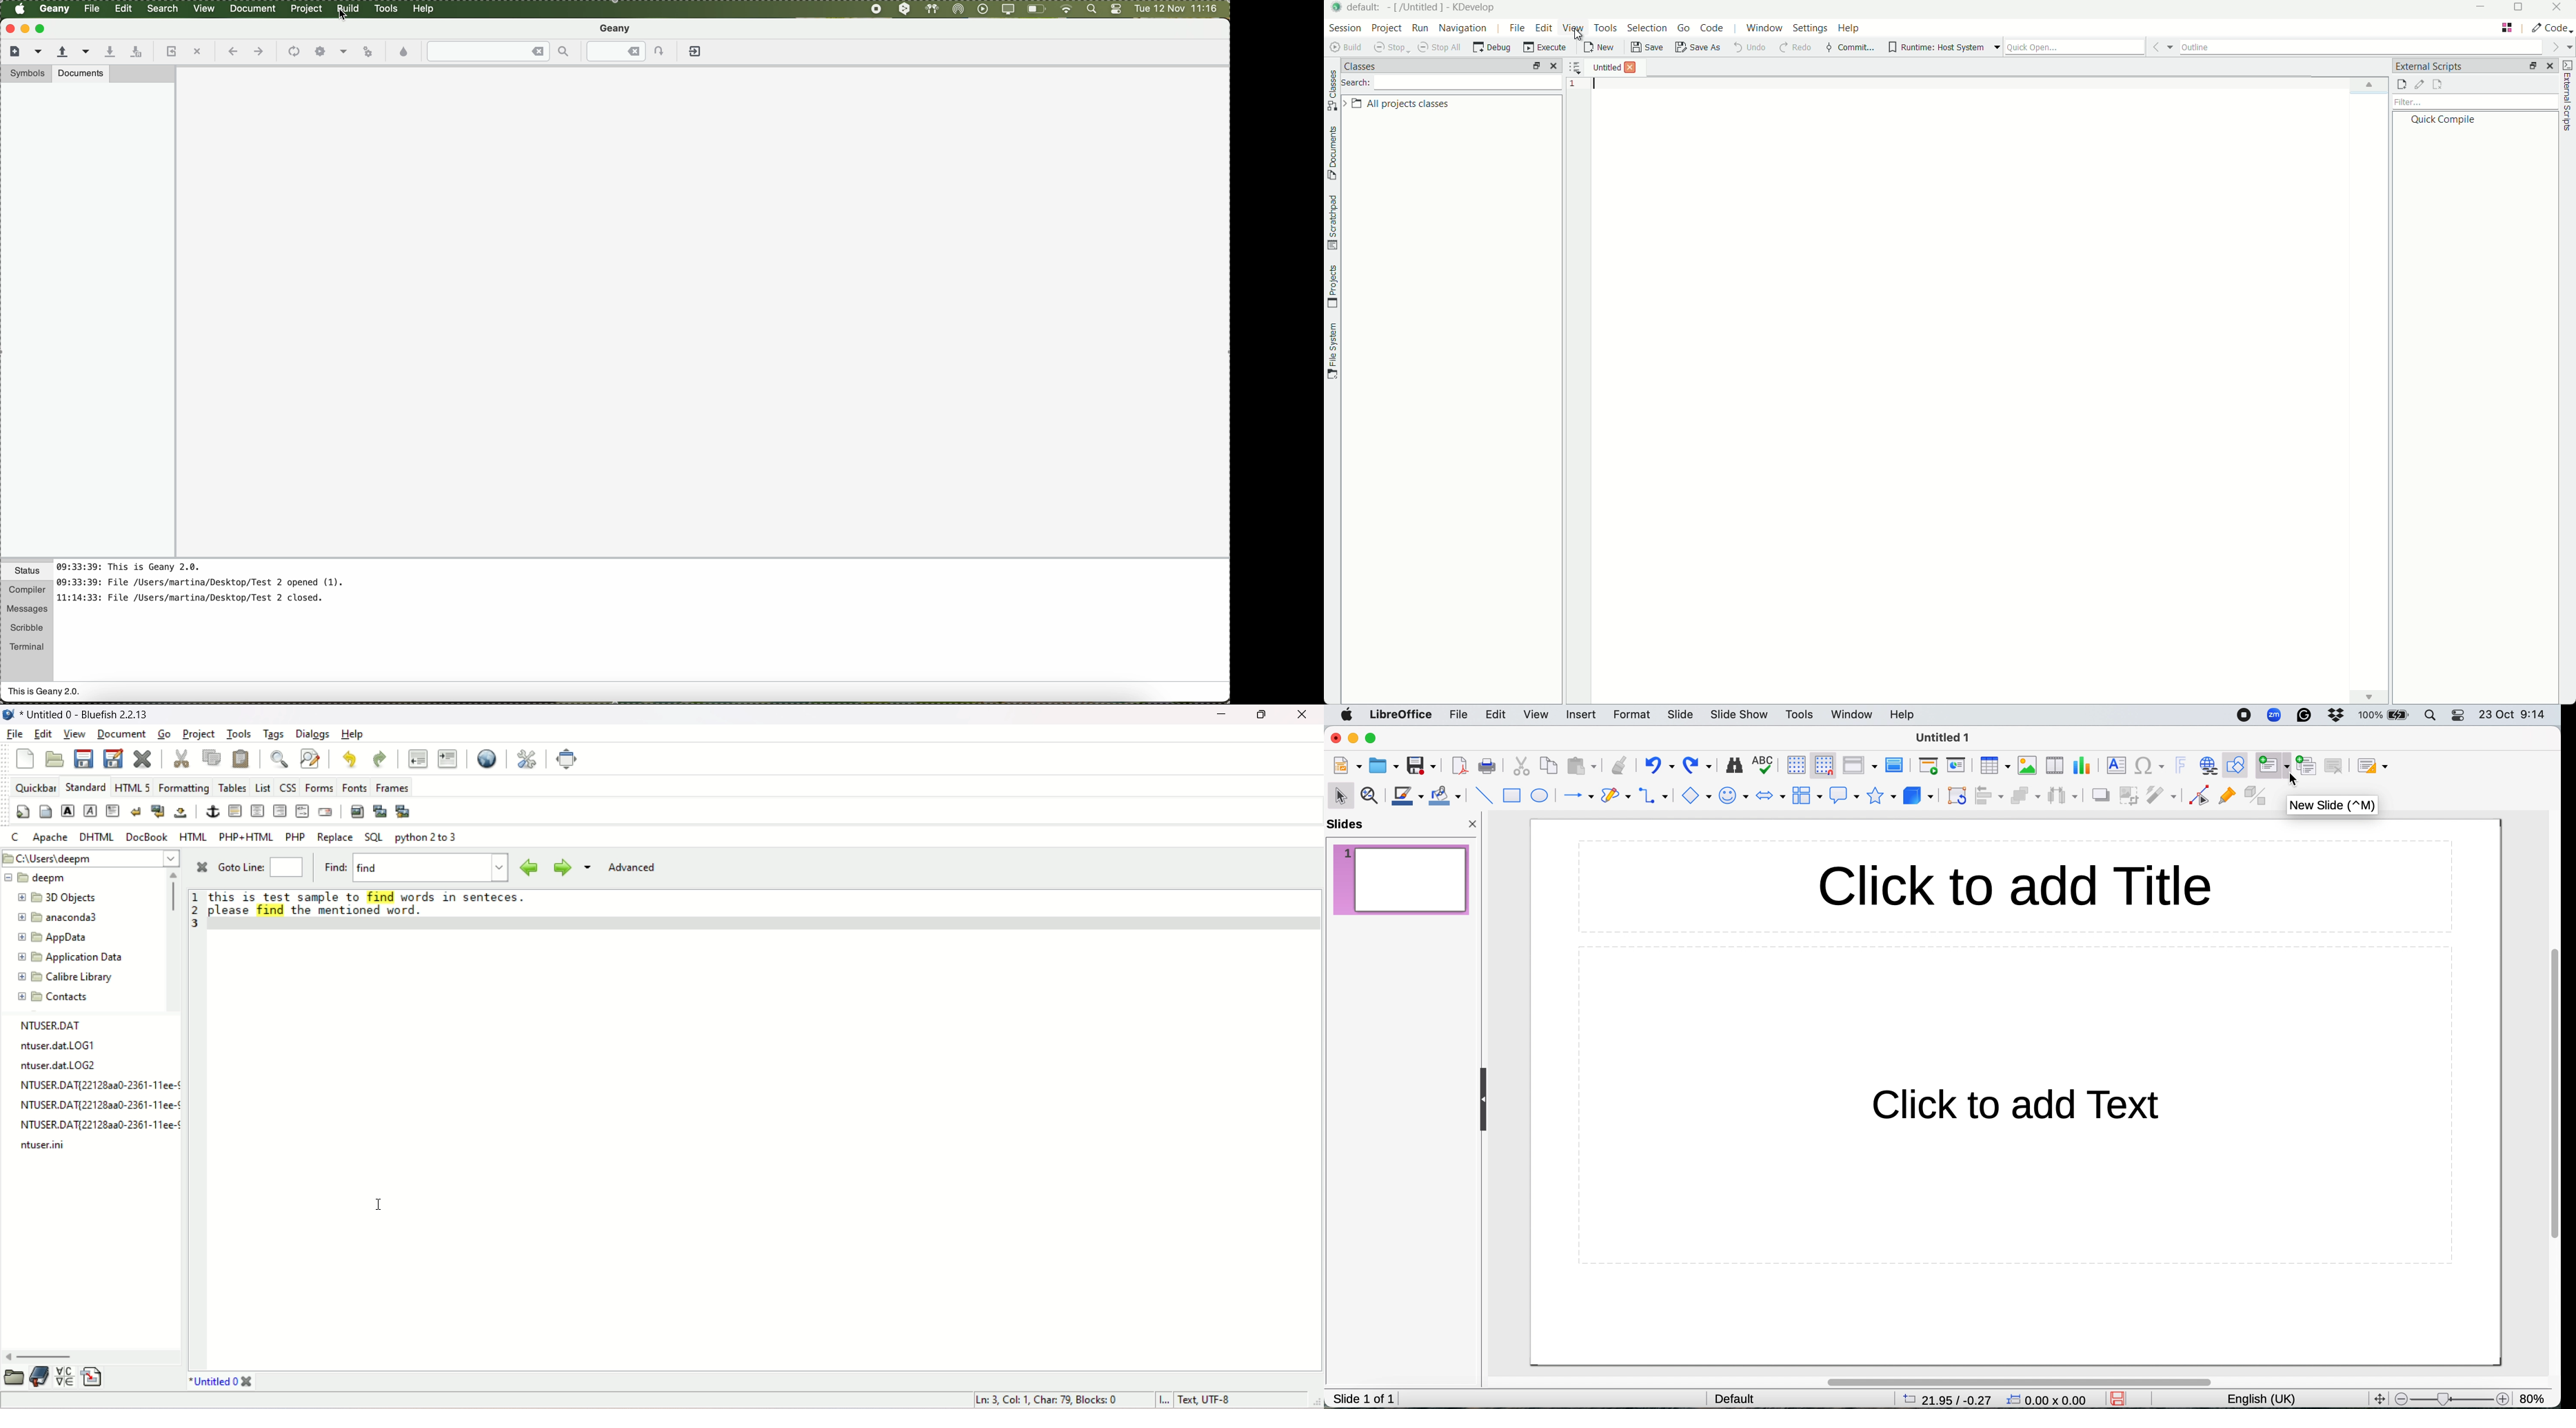 This screenshot has width=2576, height=1428. I want to click on zoom scale, so click(2451, 1397).